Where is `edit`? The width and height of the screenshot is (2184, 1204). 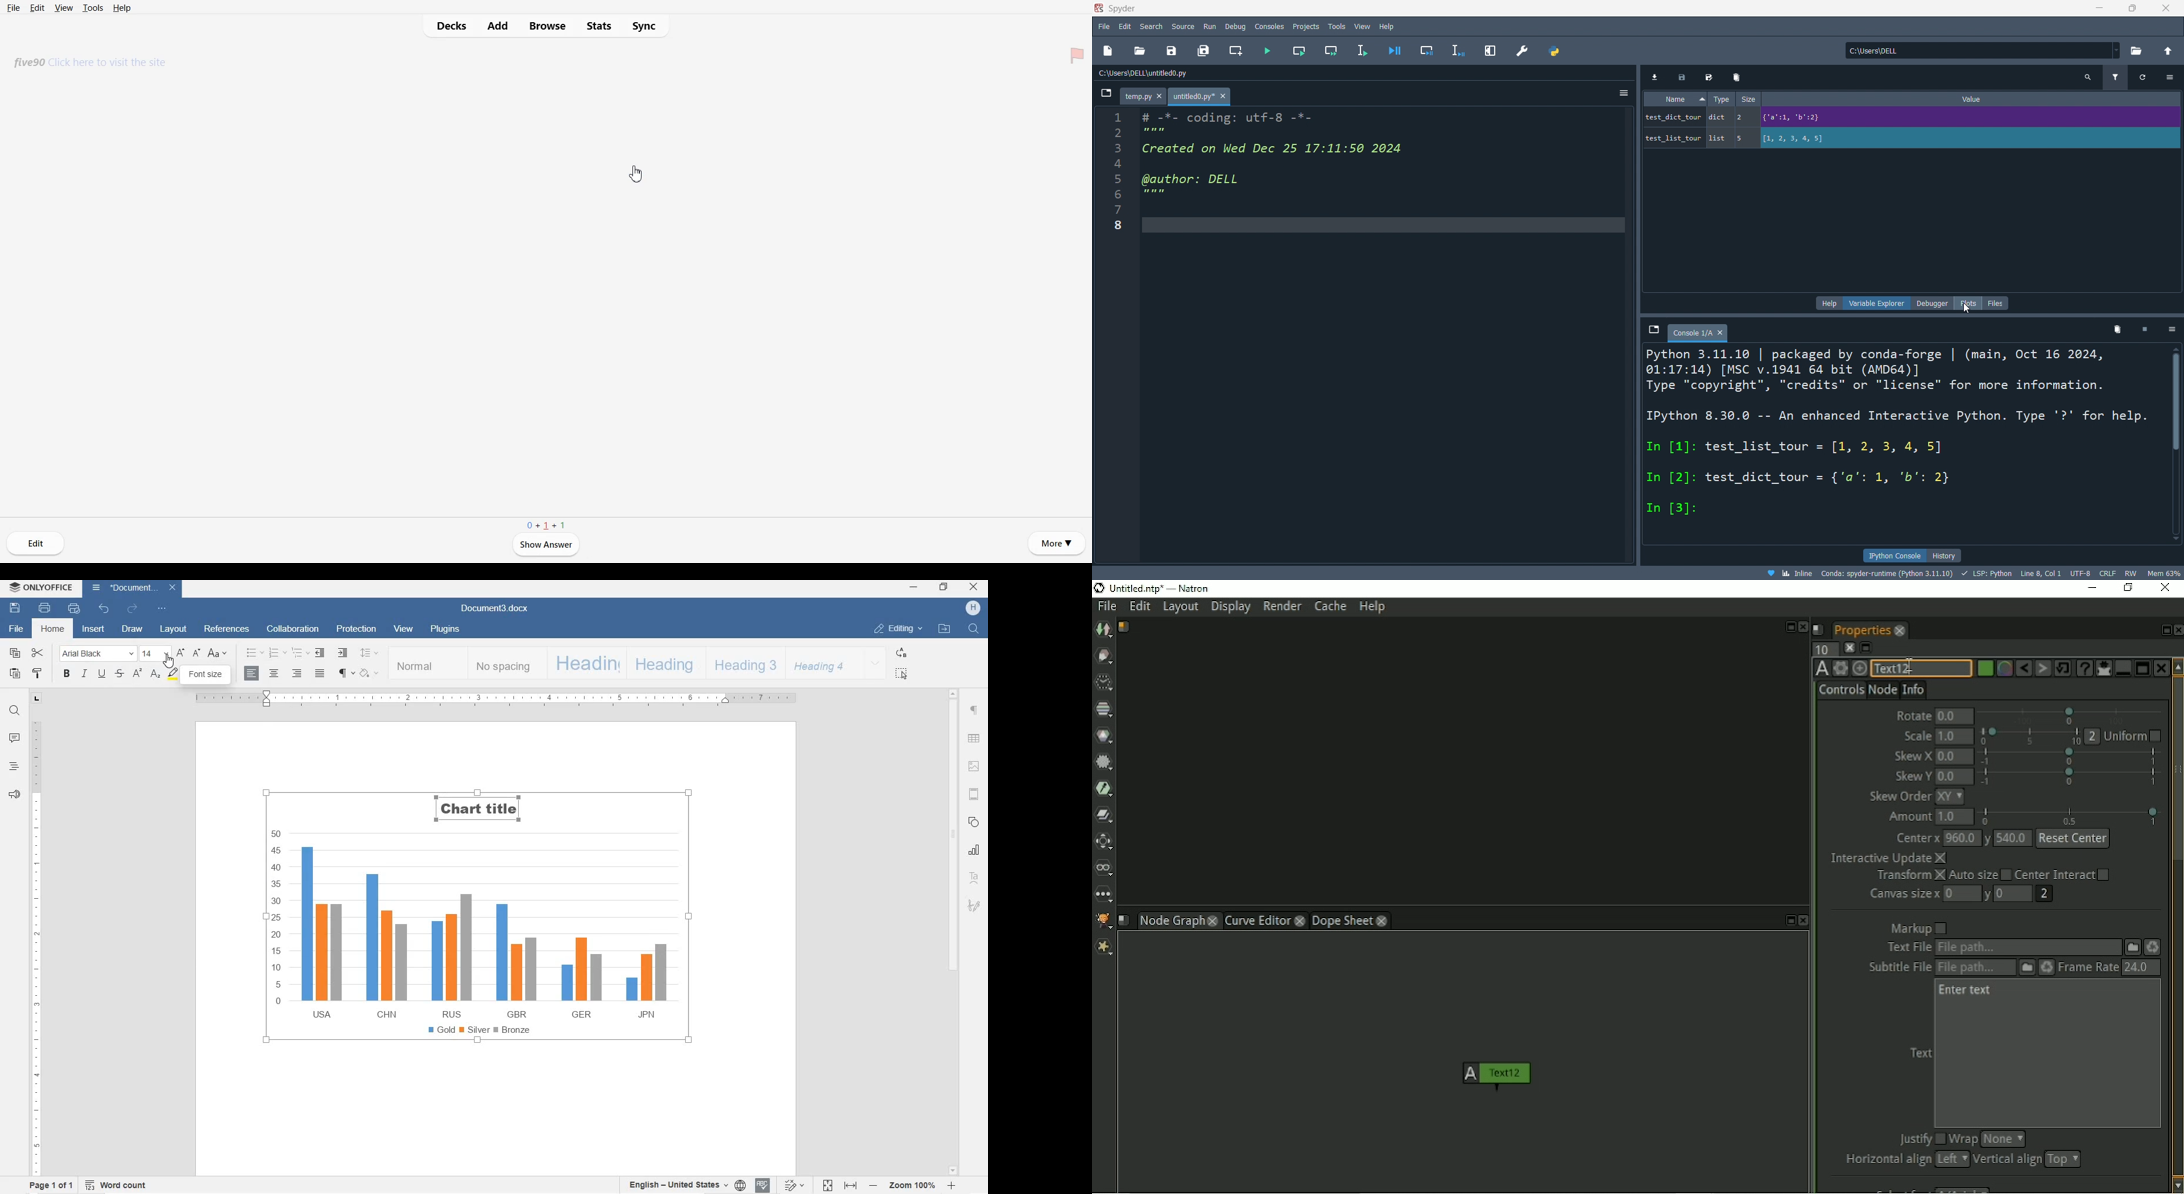
edit is located at coordinates (1126, 28).